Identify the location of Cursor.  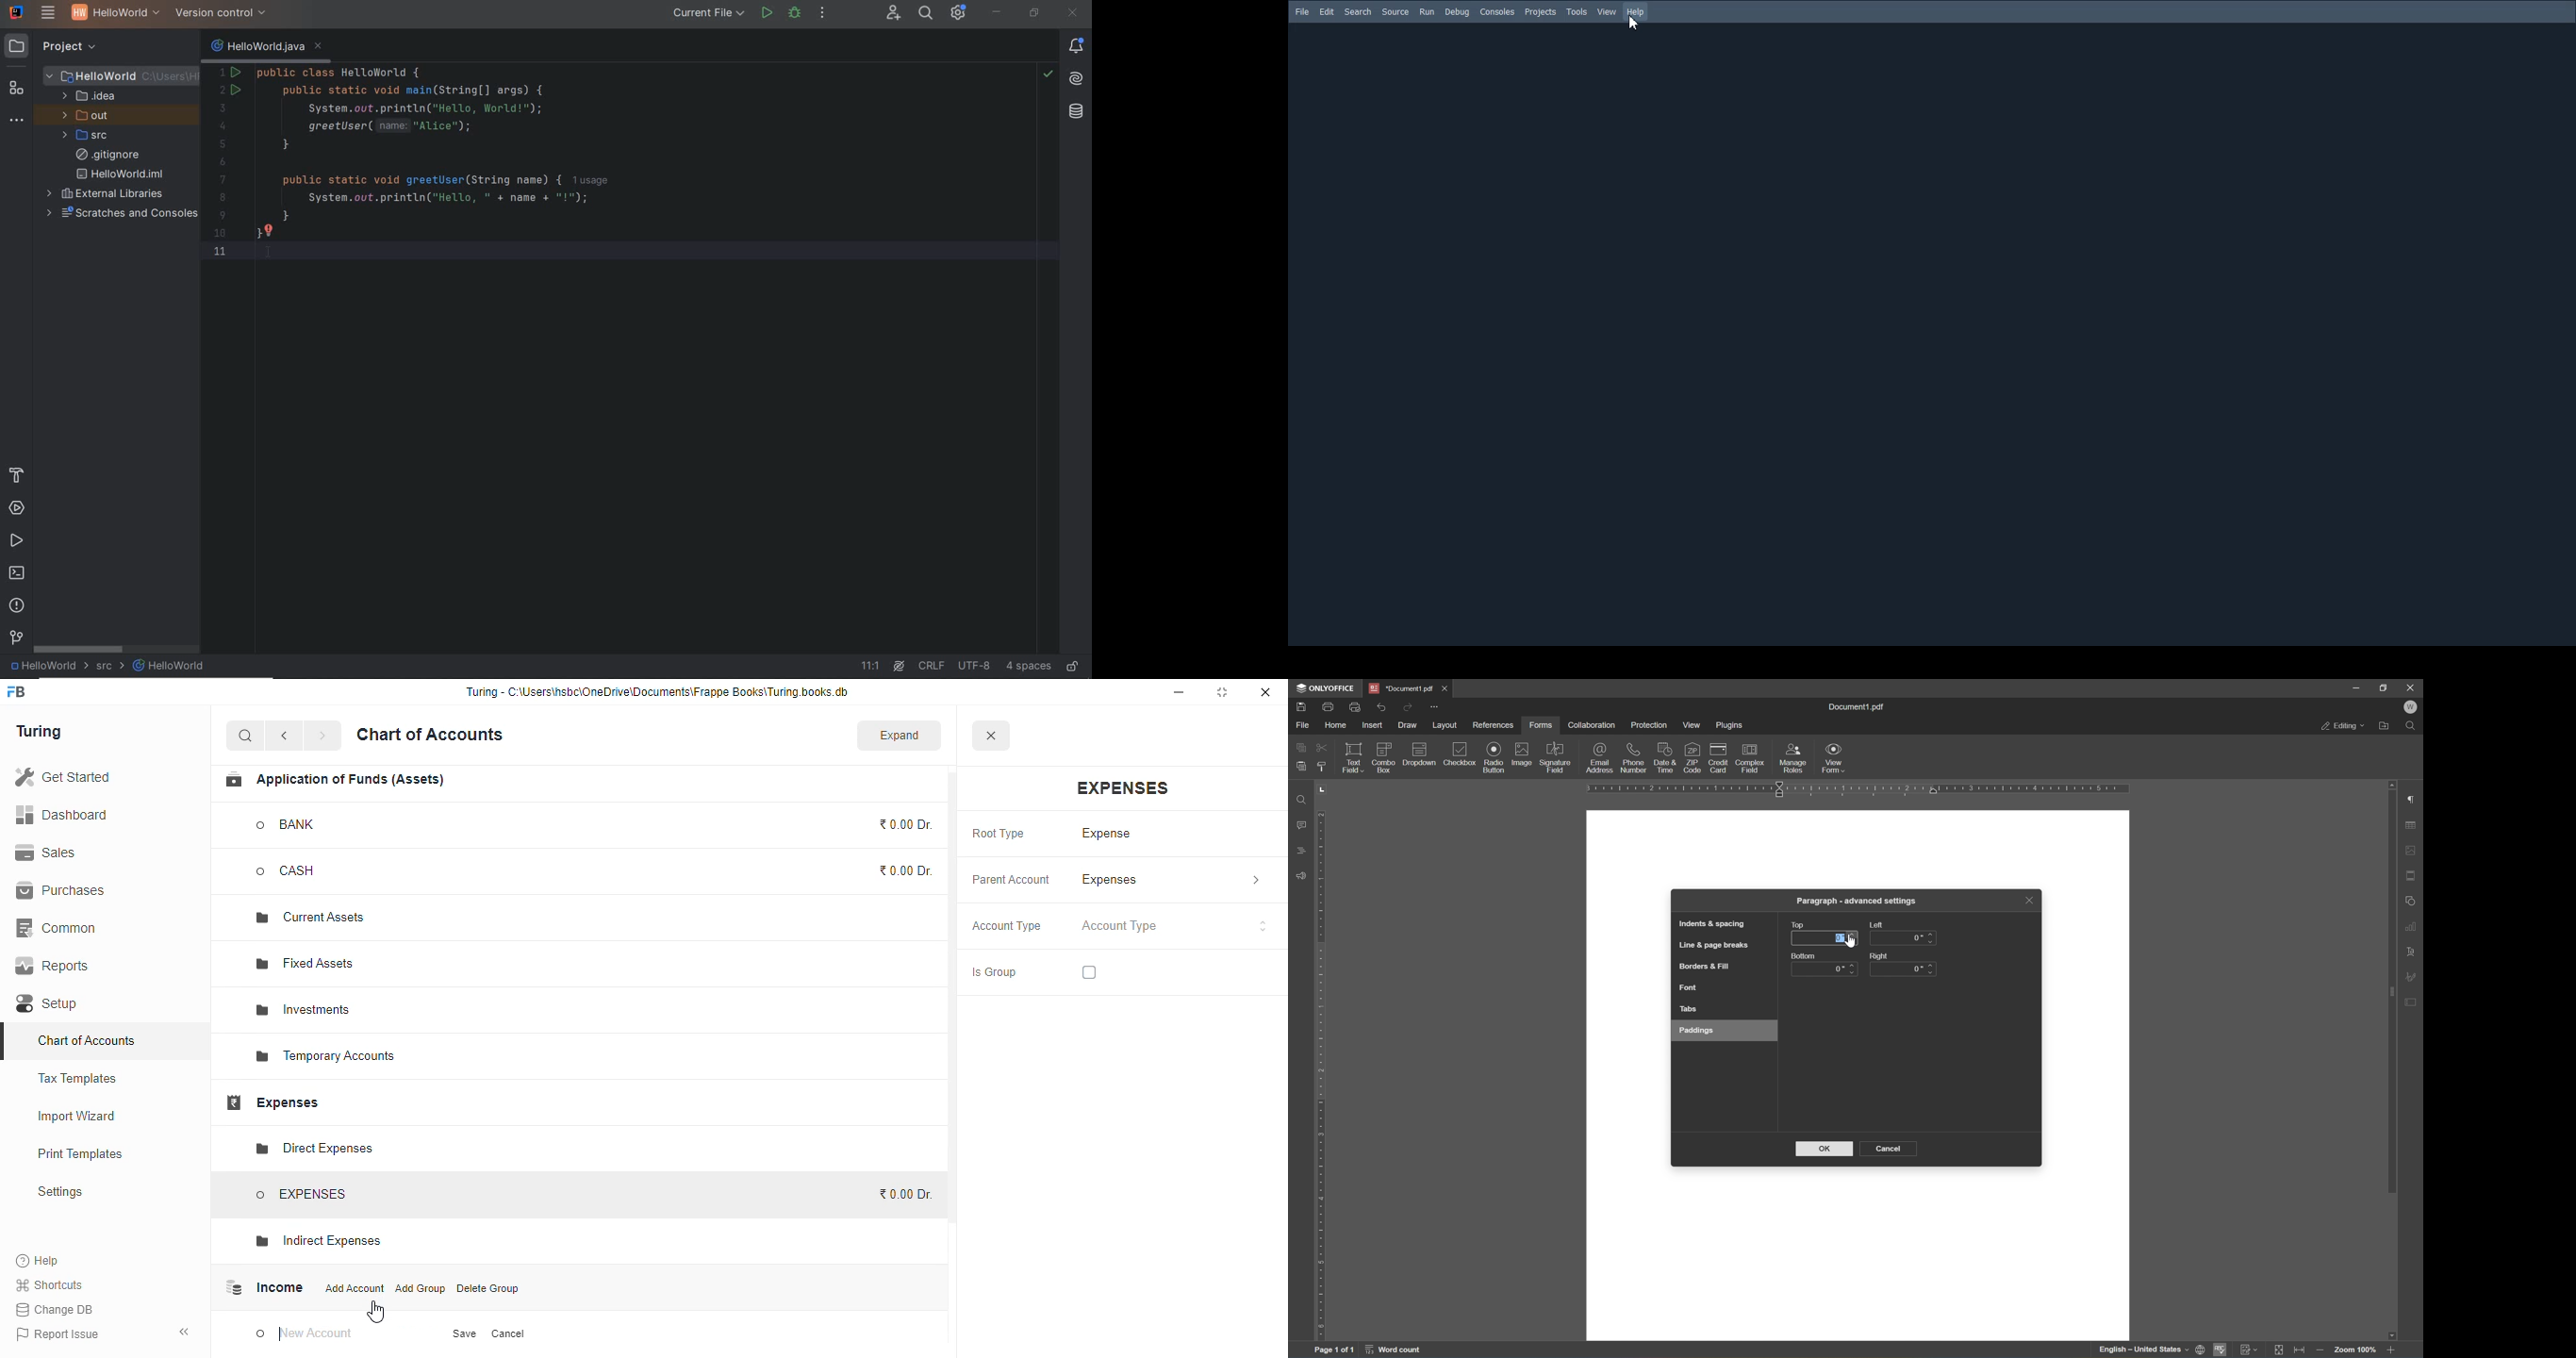
(1633, 23).